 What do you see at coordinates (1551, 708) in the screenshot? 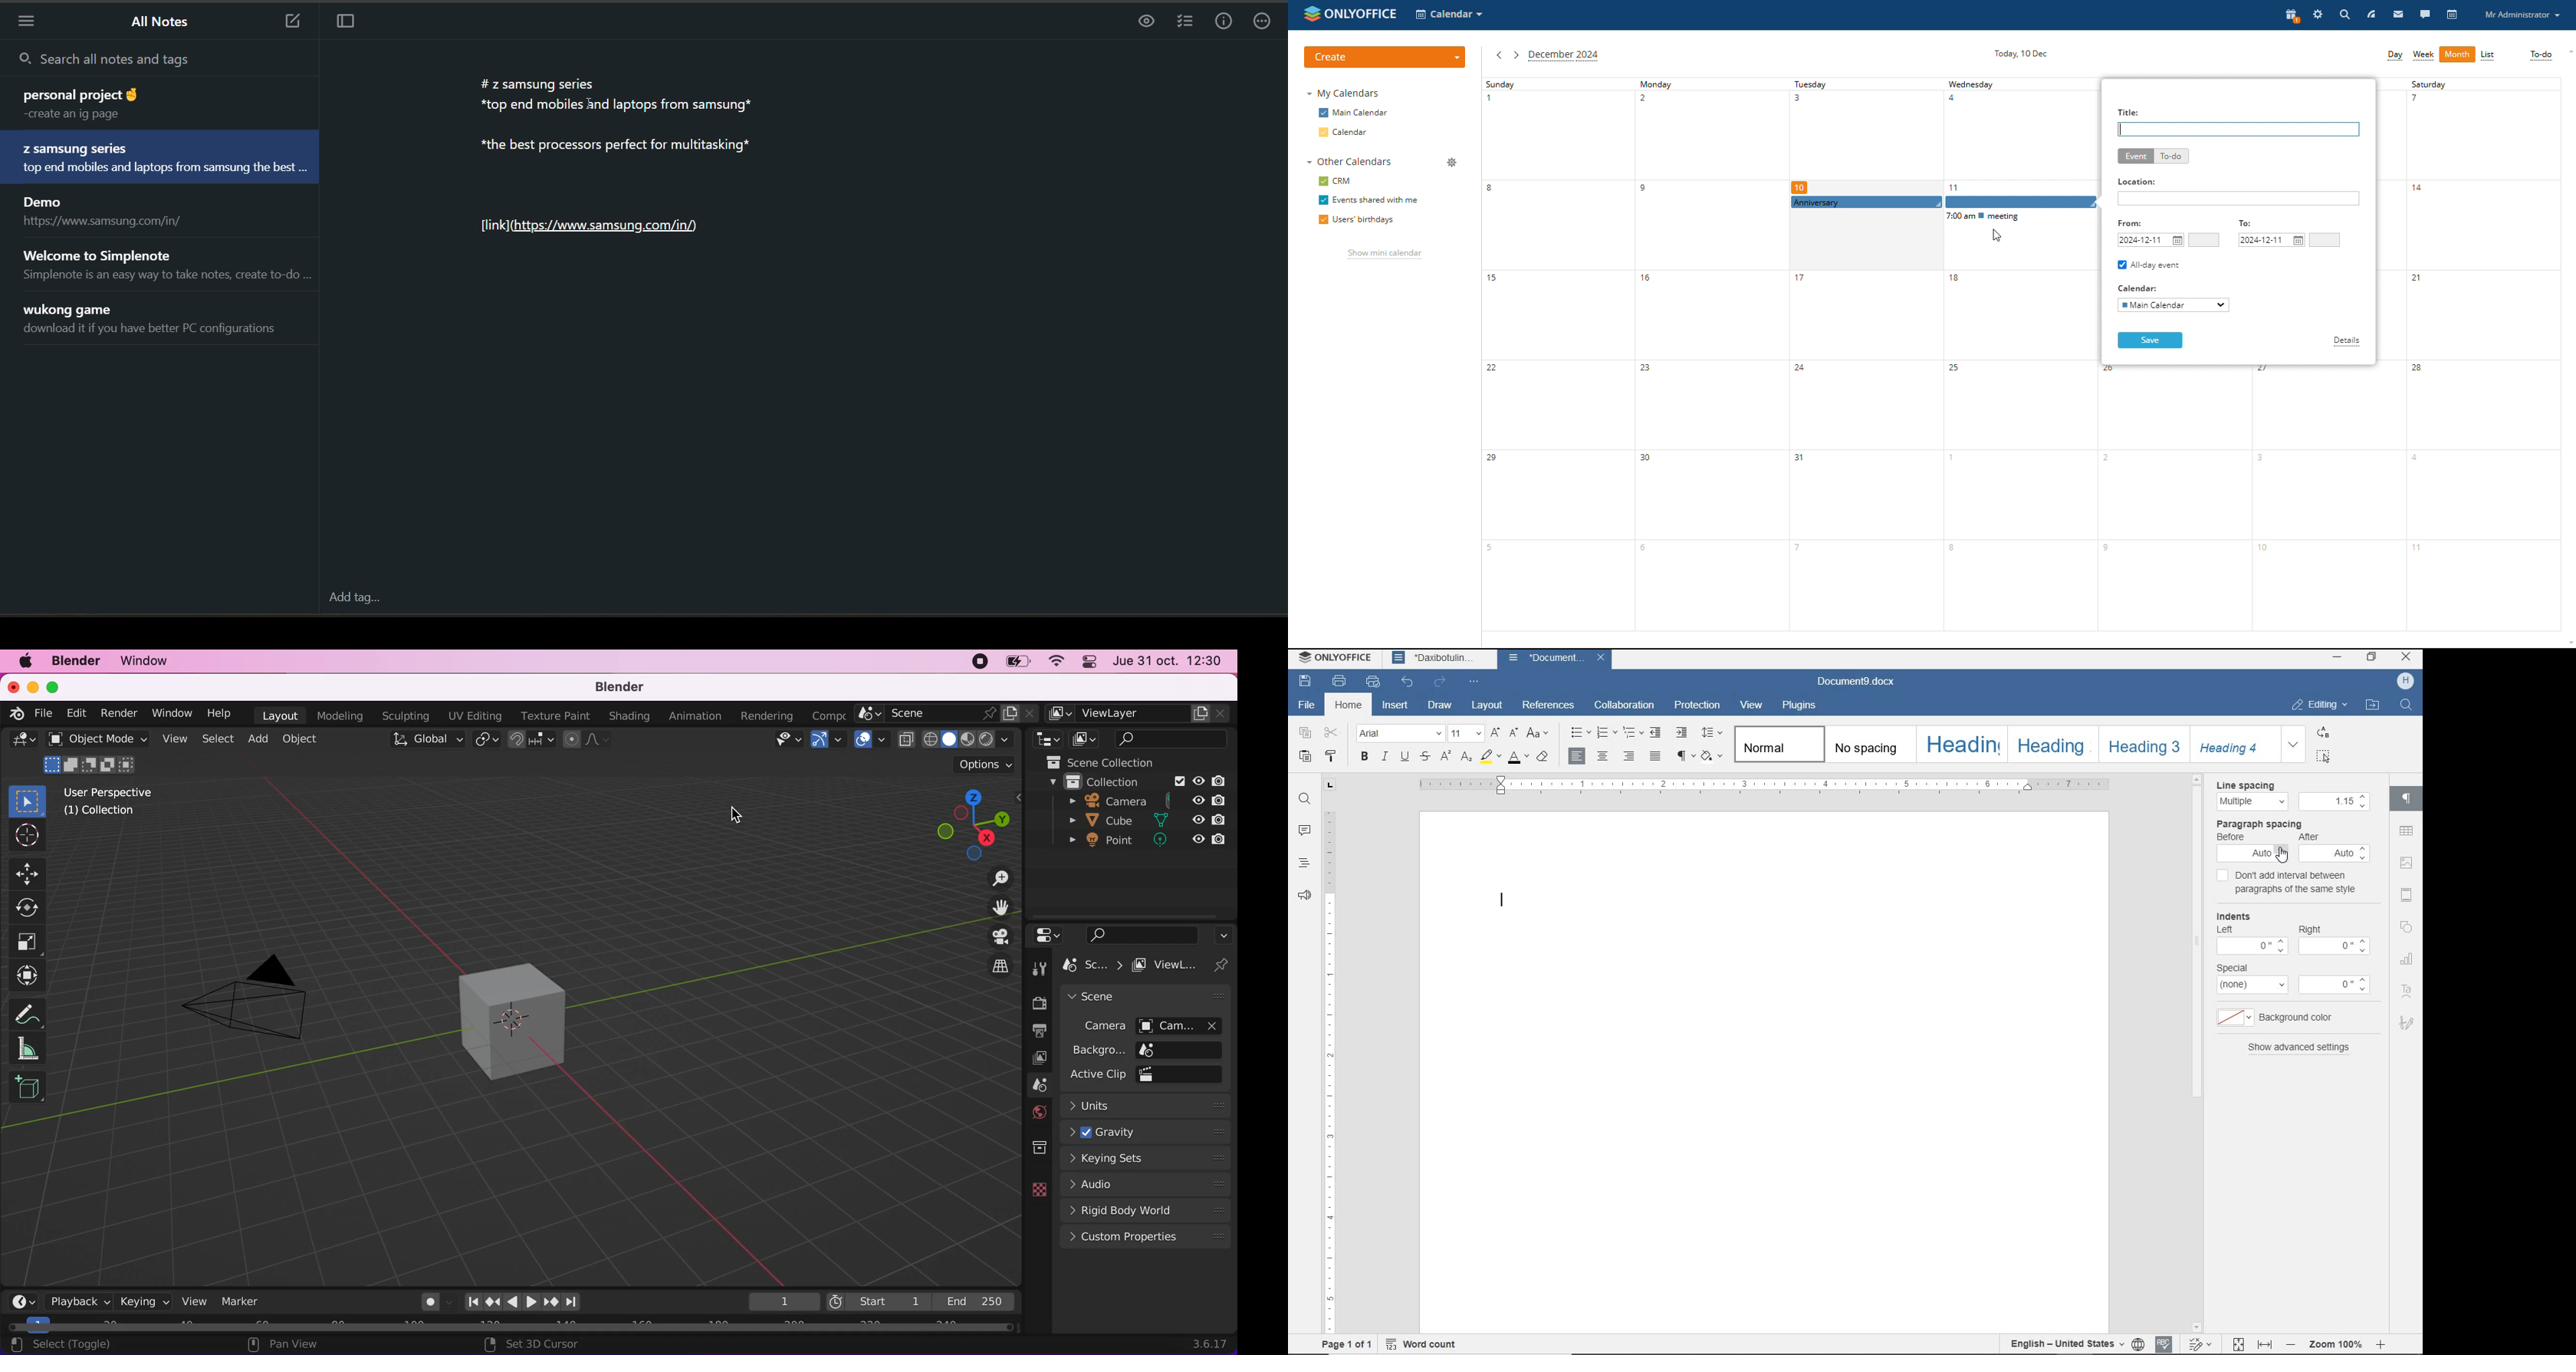
I see `references` at bounding box center [1551, 708].